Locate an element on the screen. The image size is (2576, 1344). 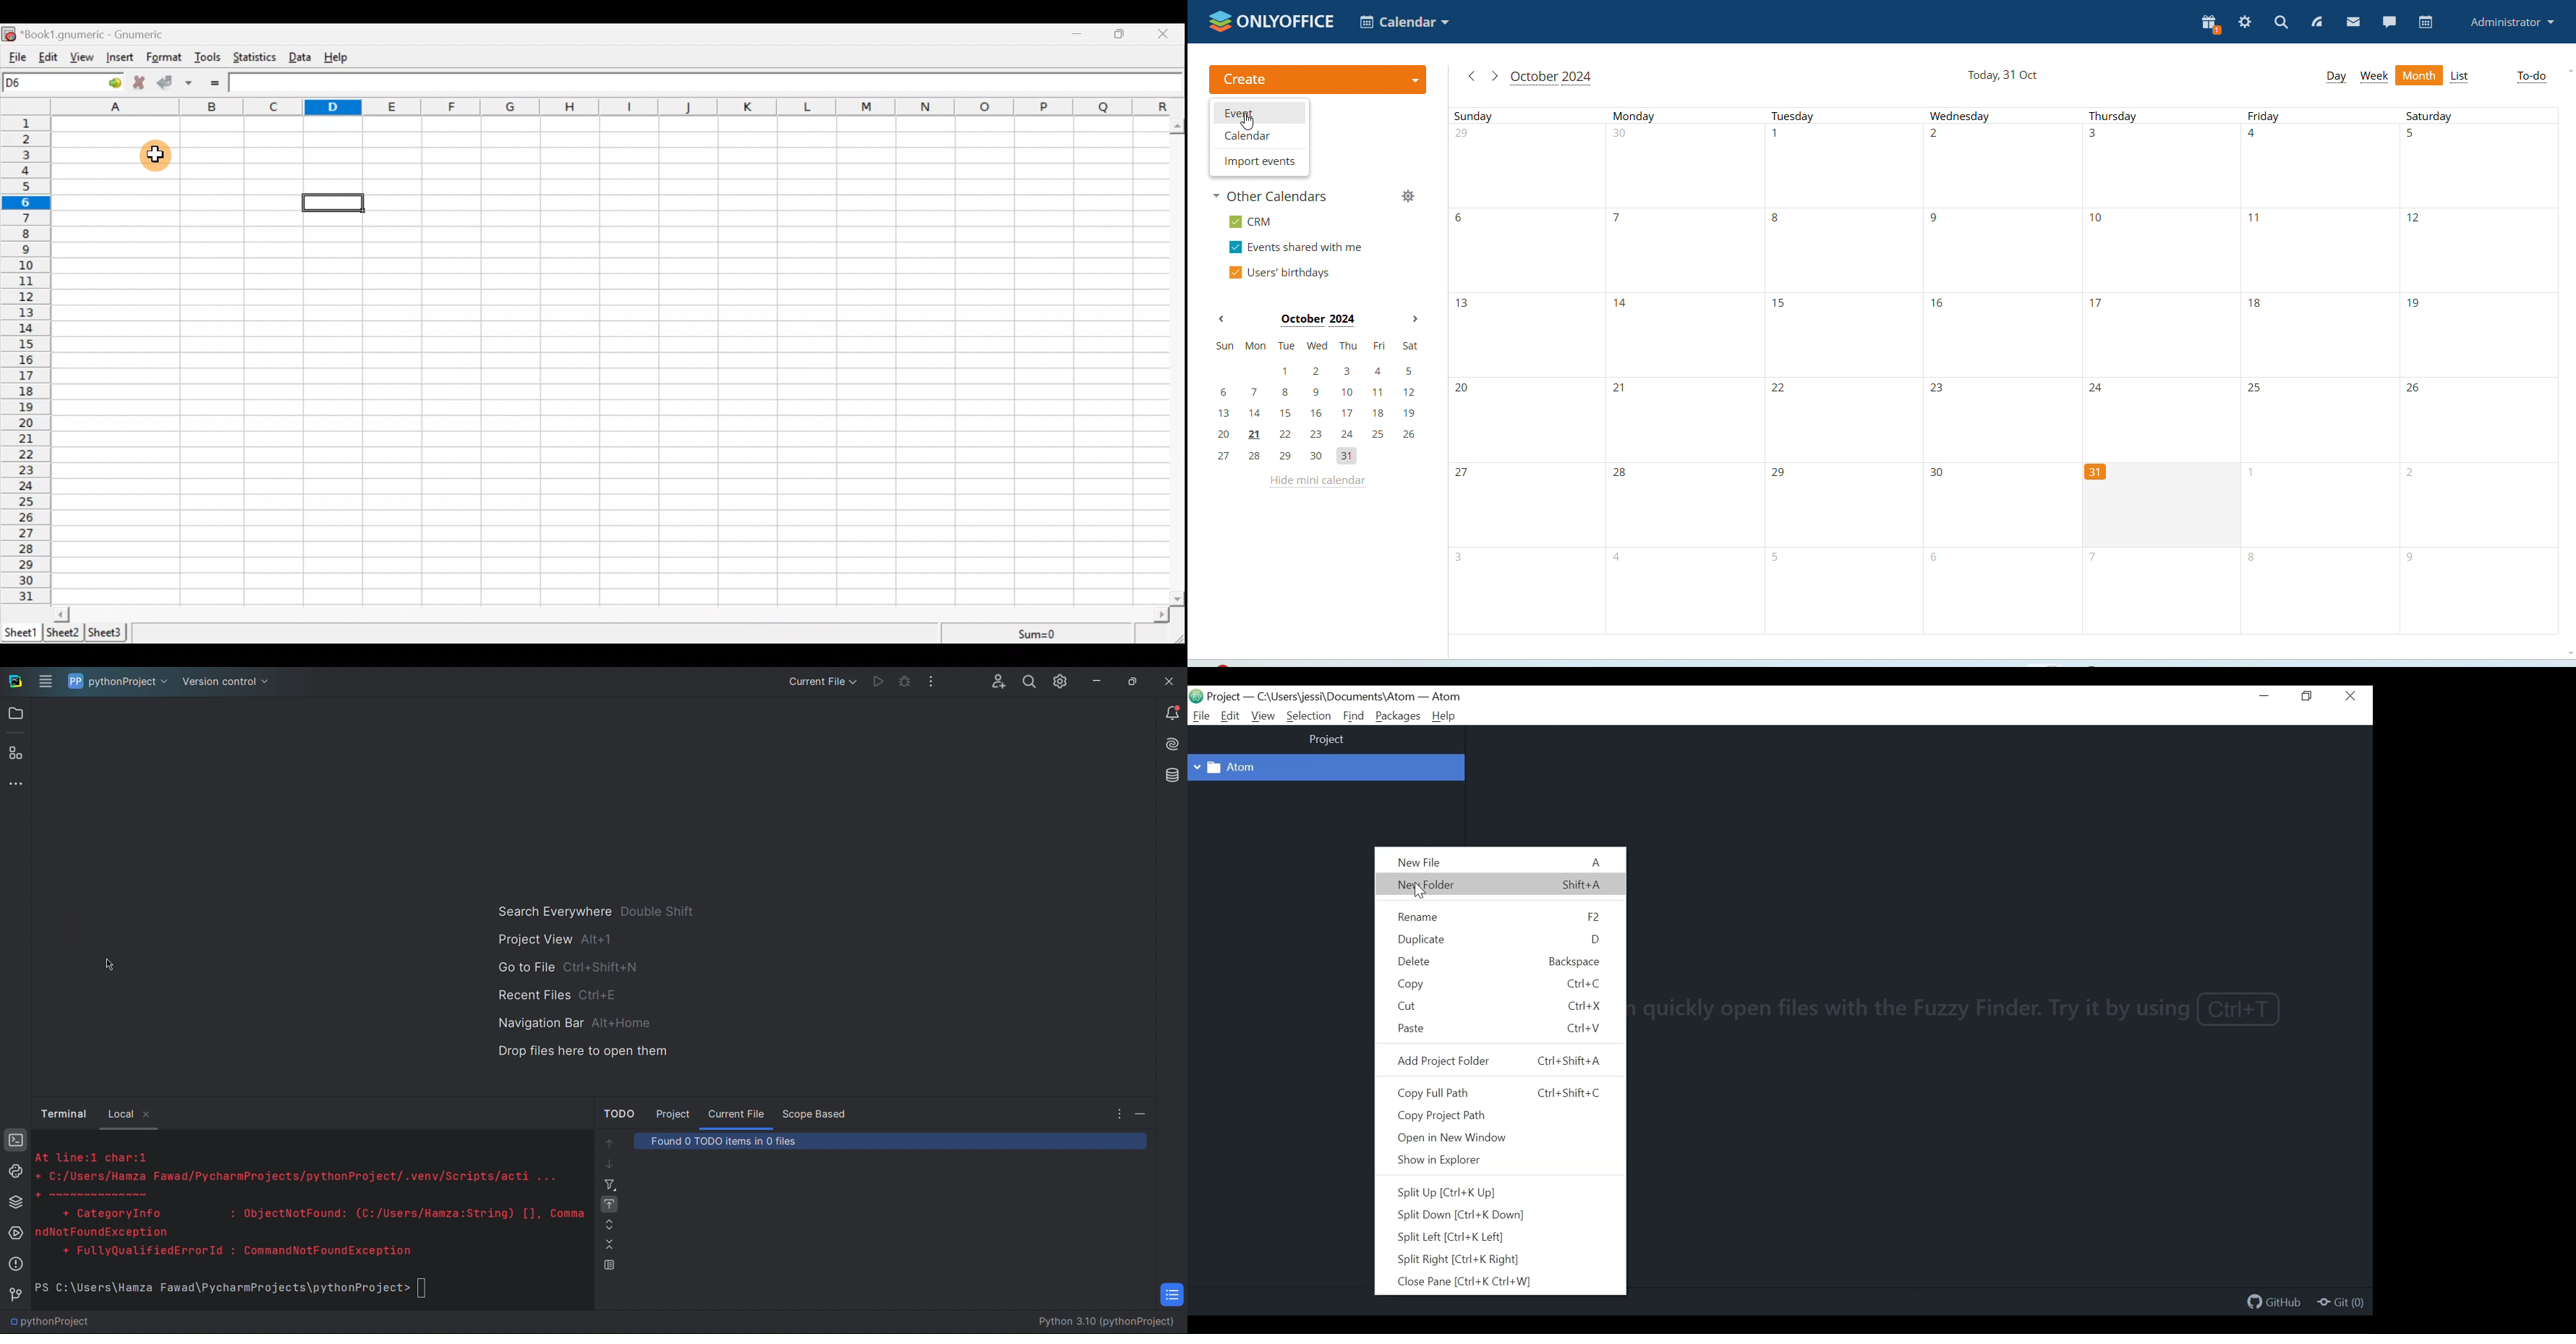
Ctrl+Shift+C is located at coordinates (1570, 1091).